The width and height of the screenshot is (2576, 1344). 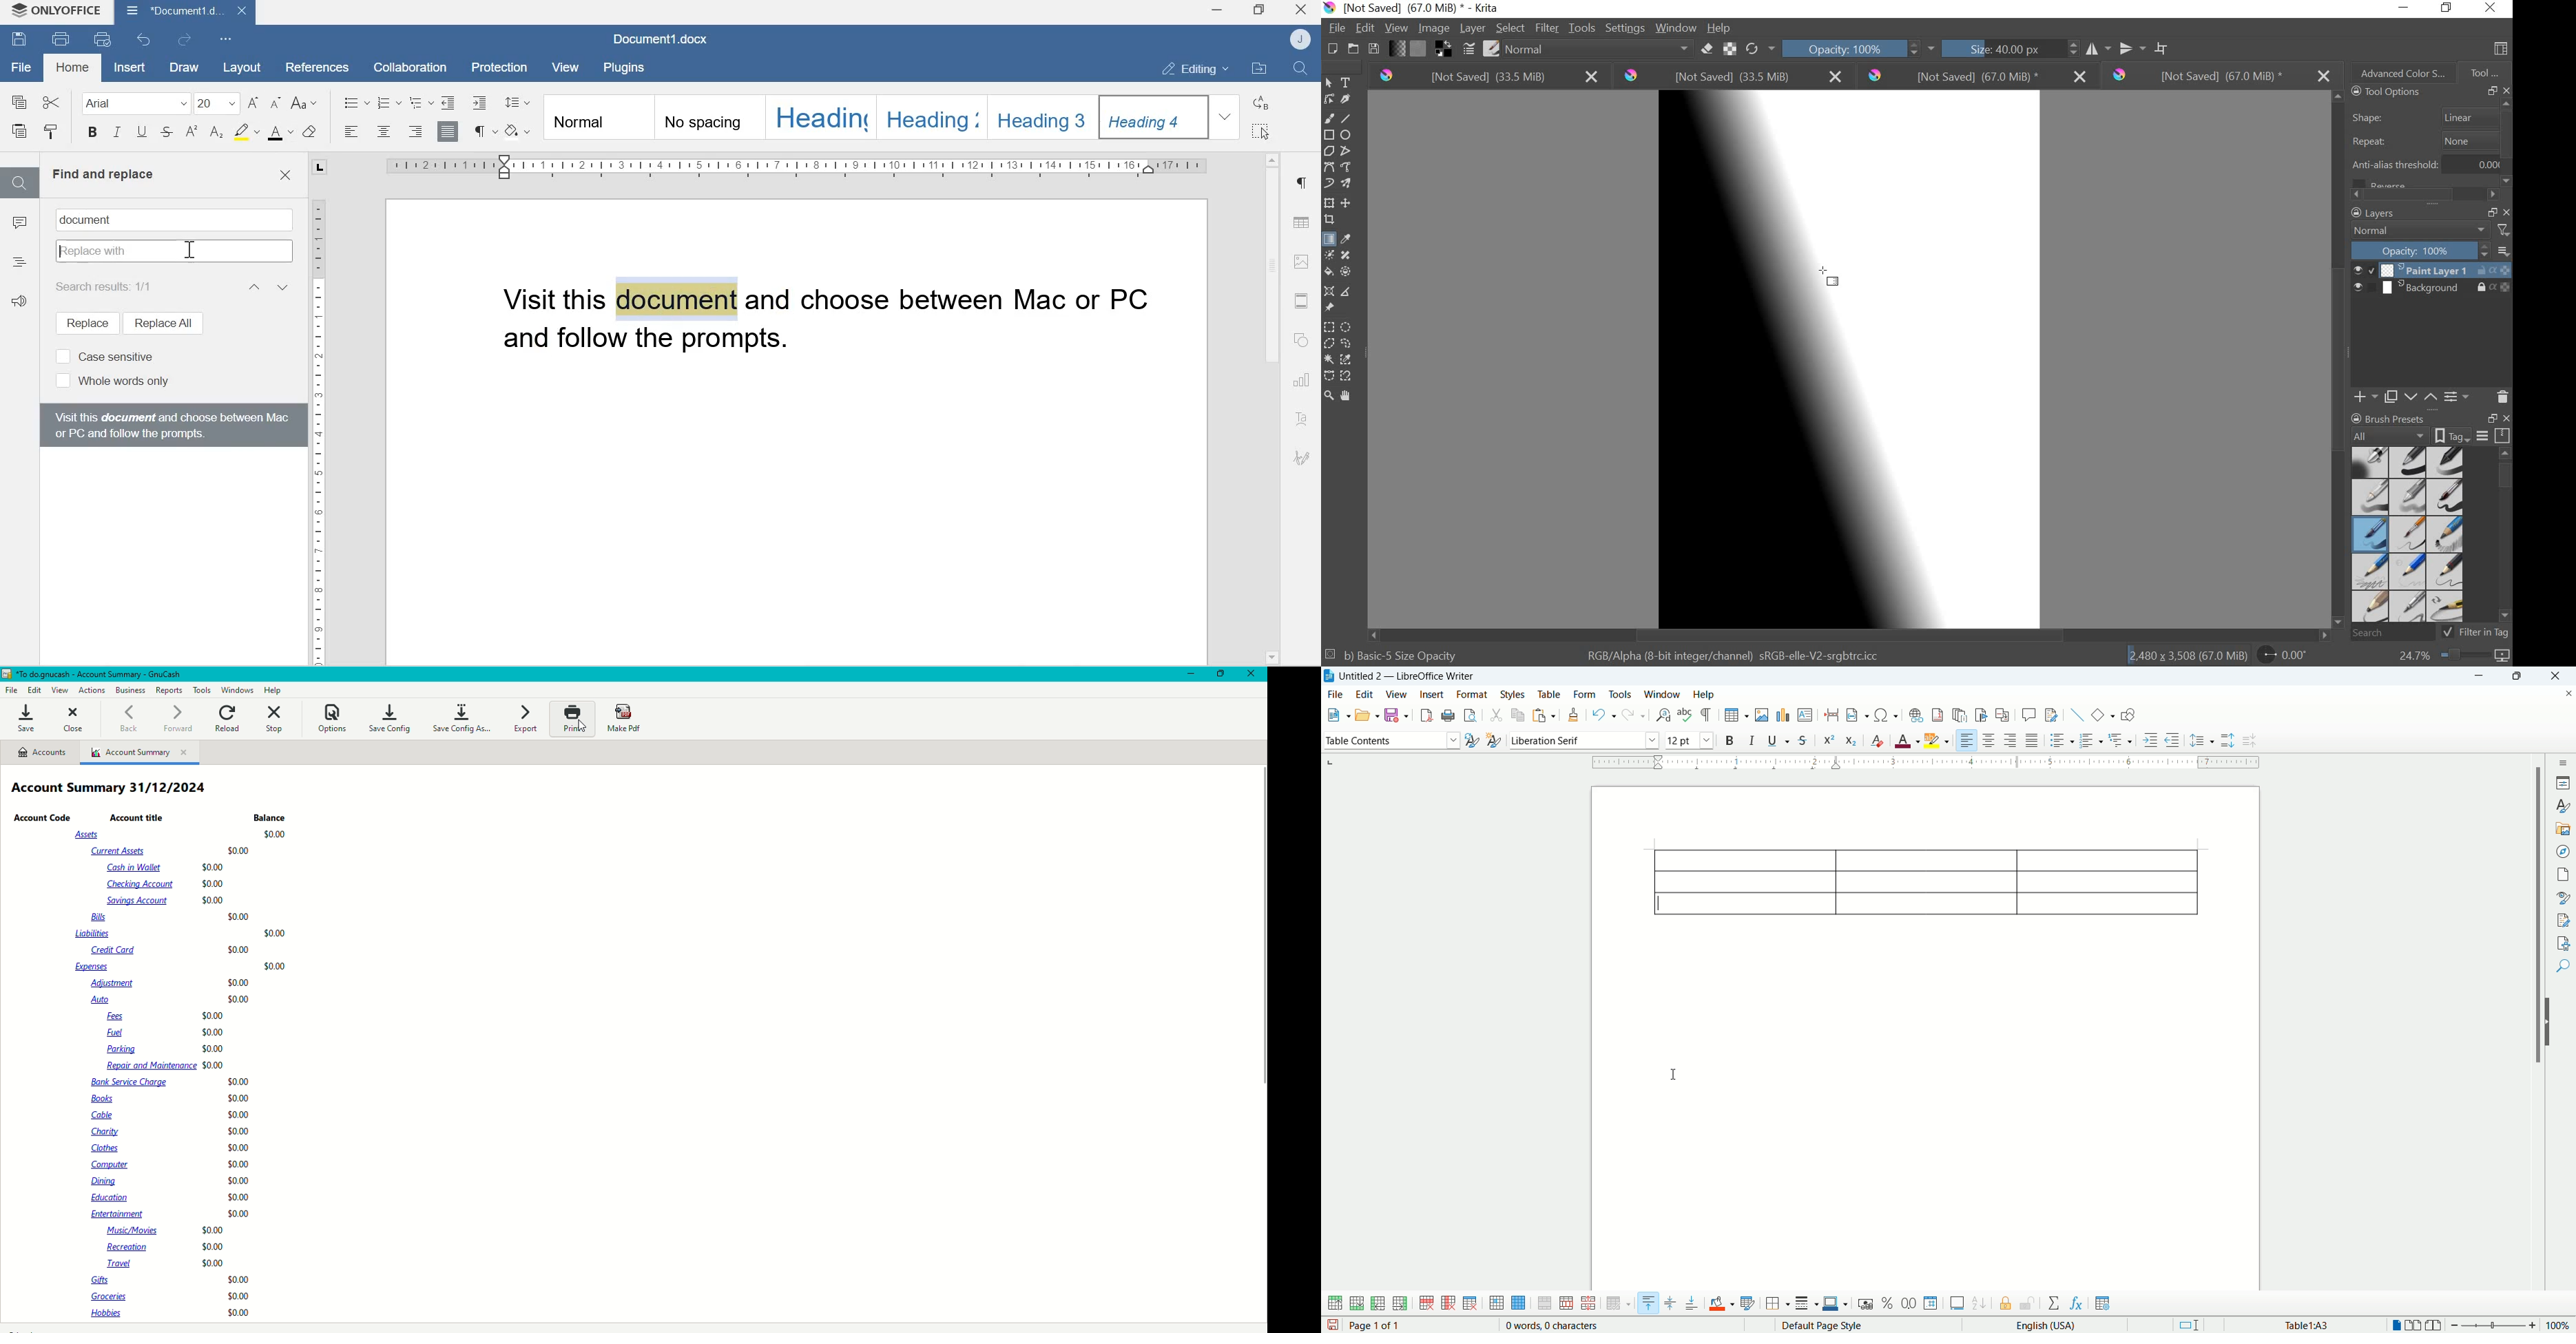 I want to click on Dropdown, so click(x=1227, y=116).